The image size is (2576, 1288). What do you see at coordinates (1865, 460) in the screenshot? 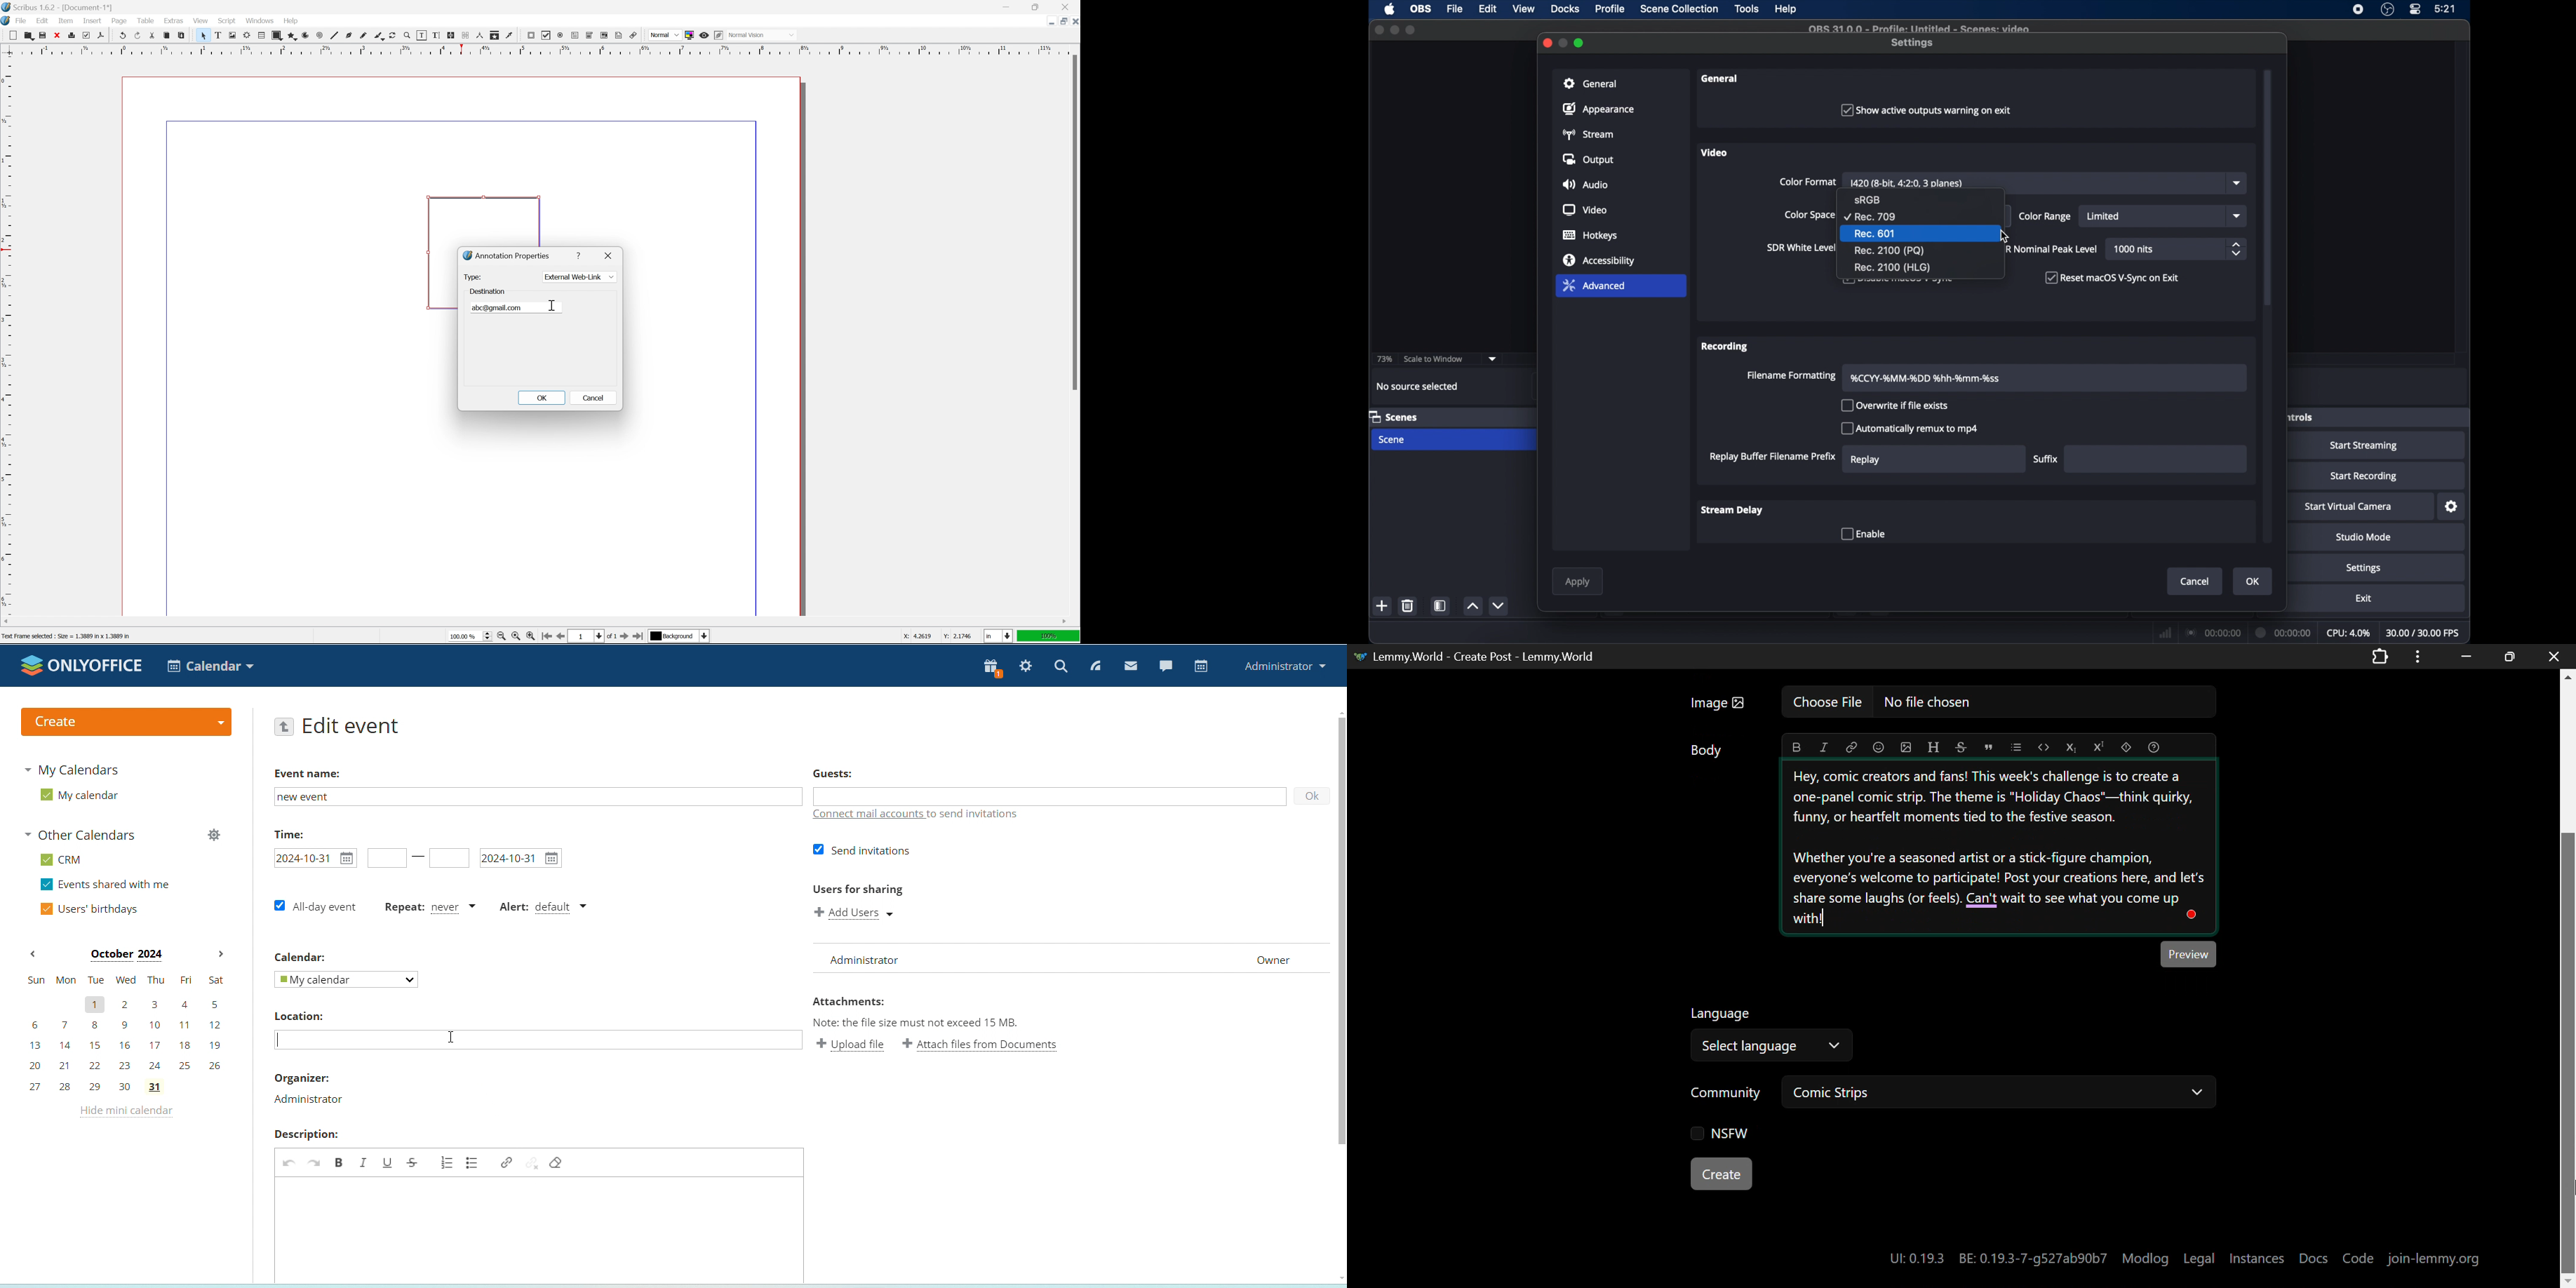
I see `replay` at bounding box center [1865, 460].